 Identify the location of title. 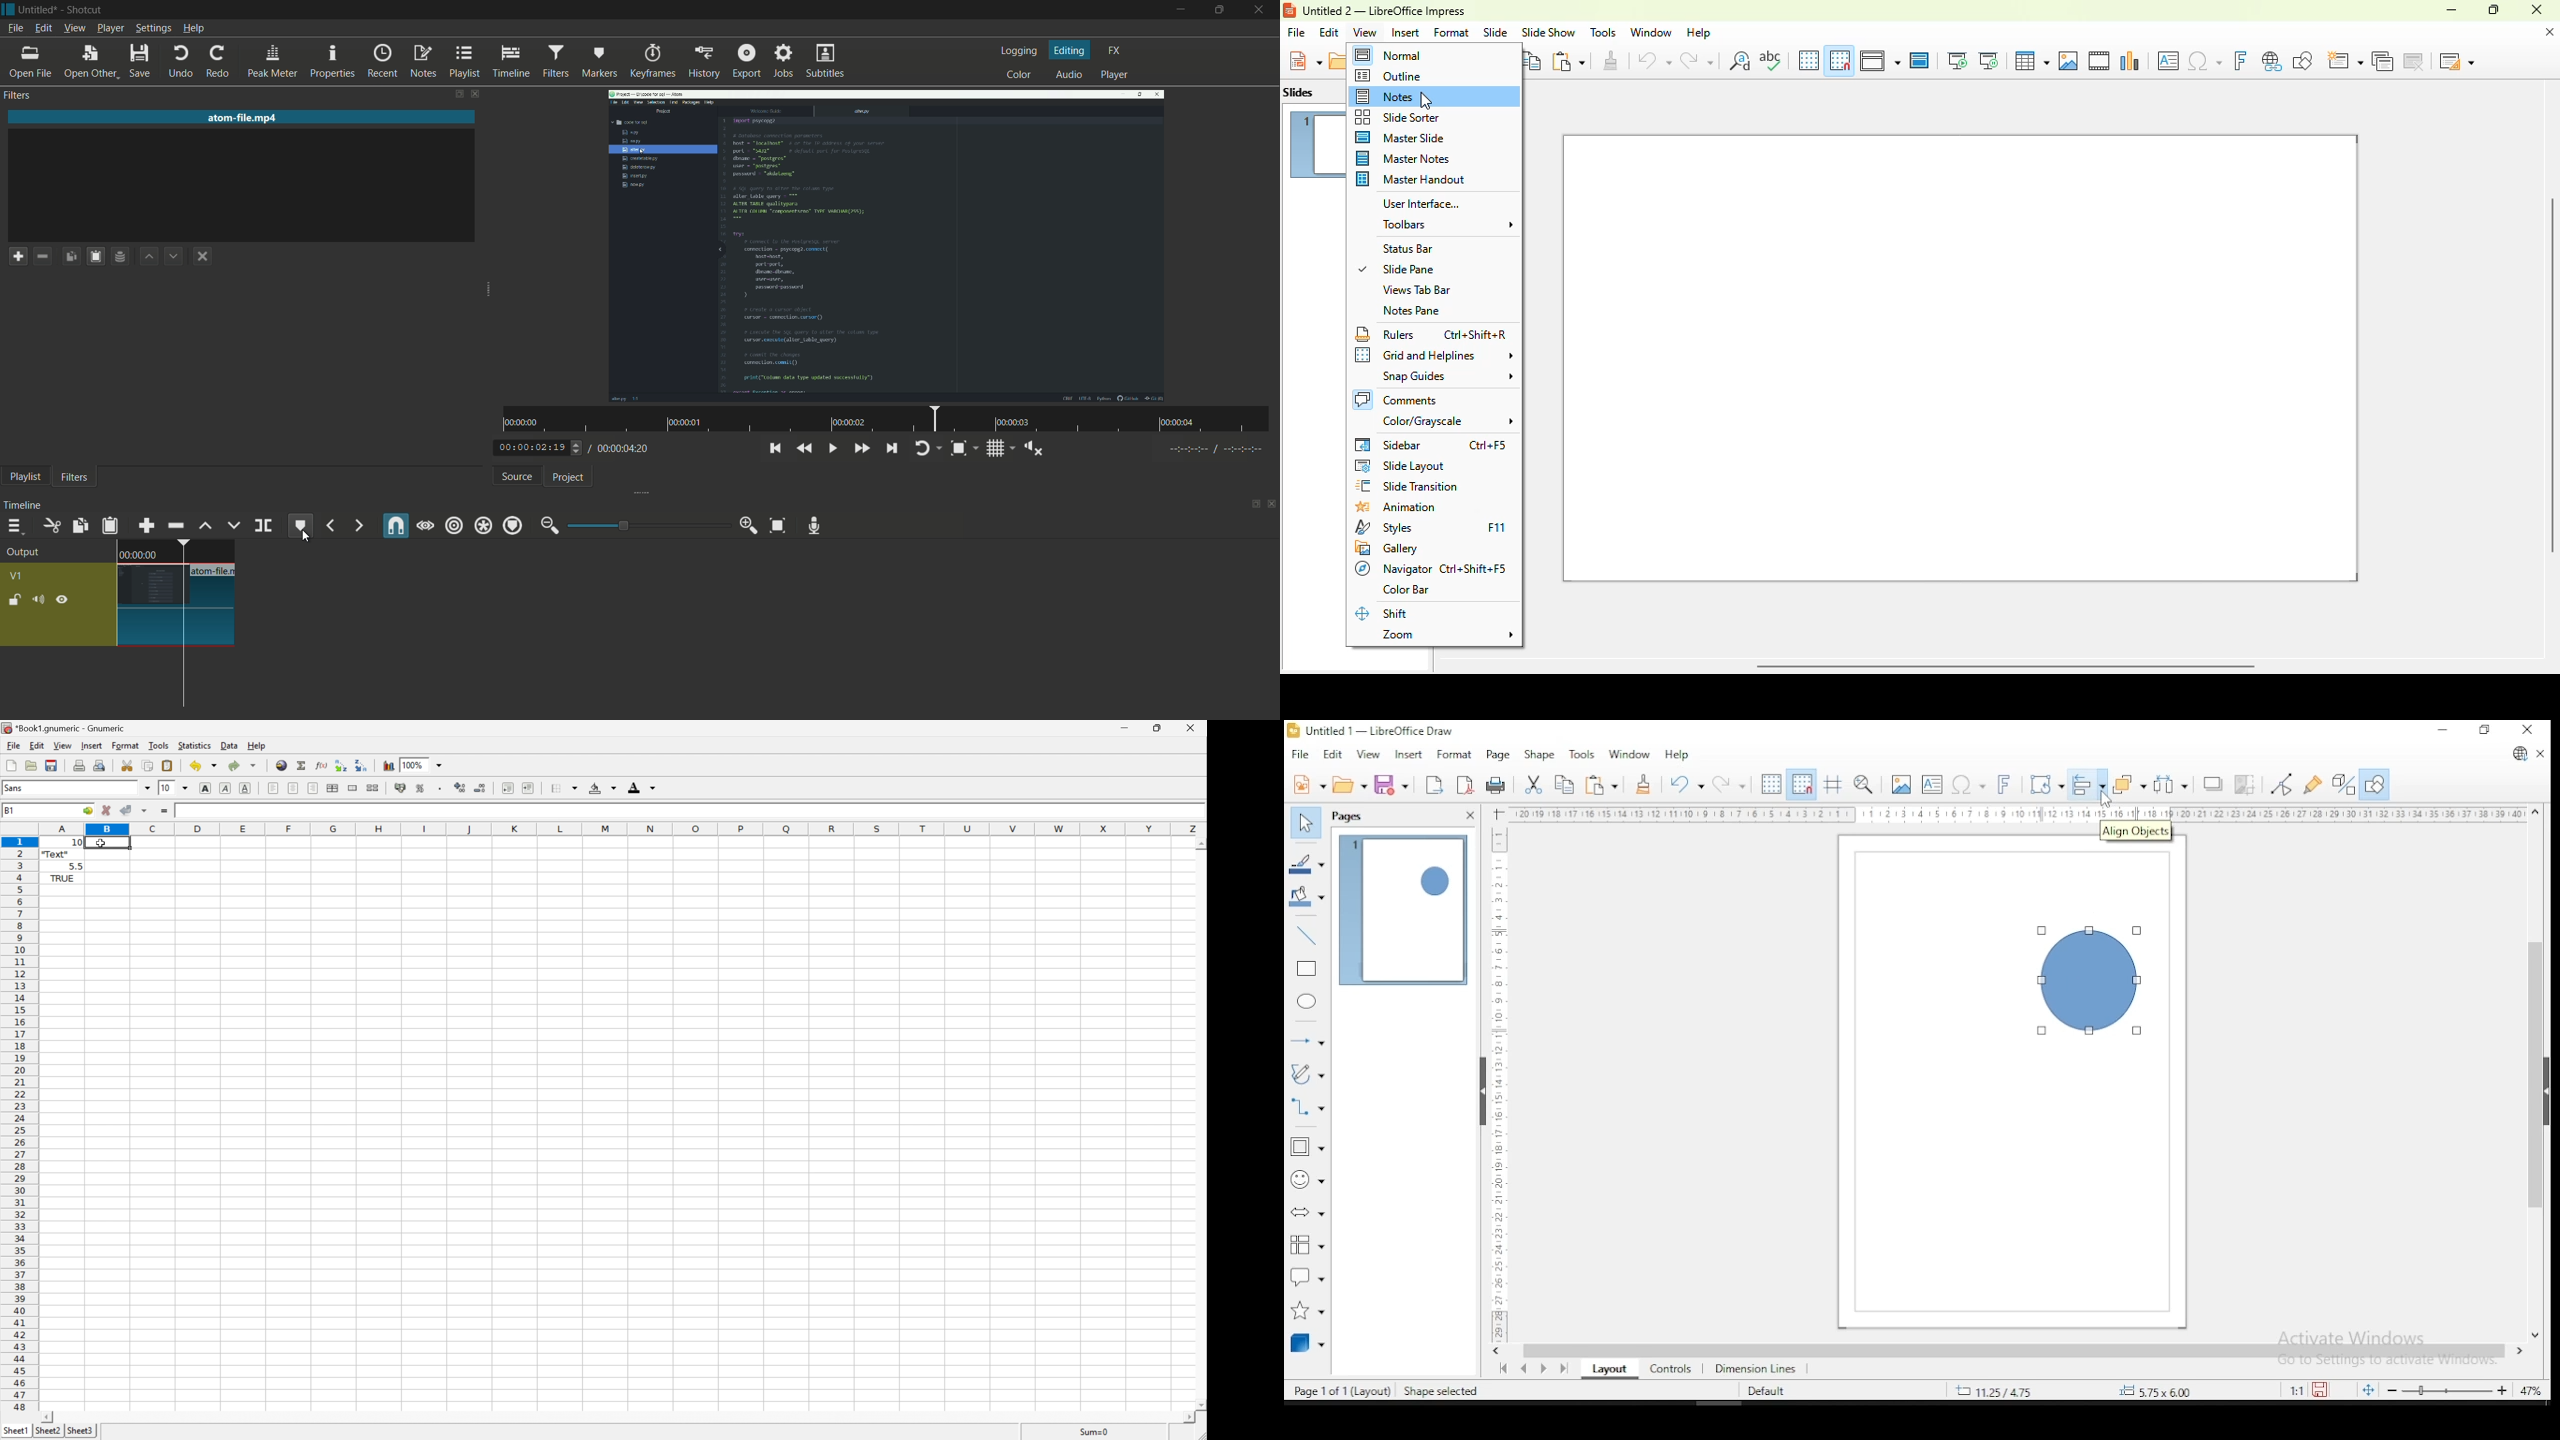
(1384, 11).